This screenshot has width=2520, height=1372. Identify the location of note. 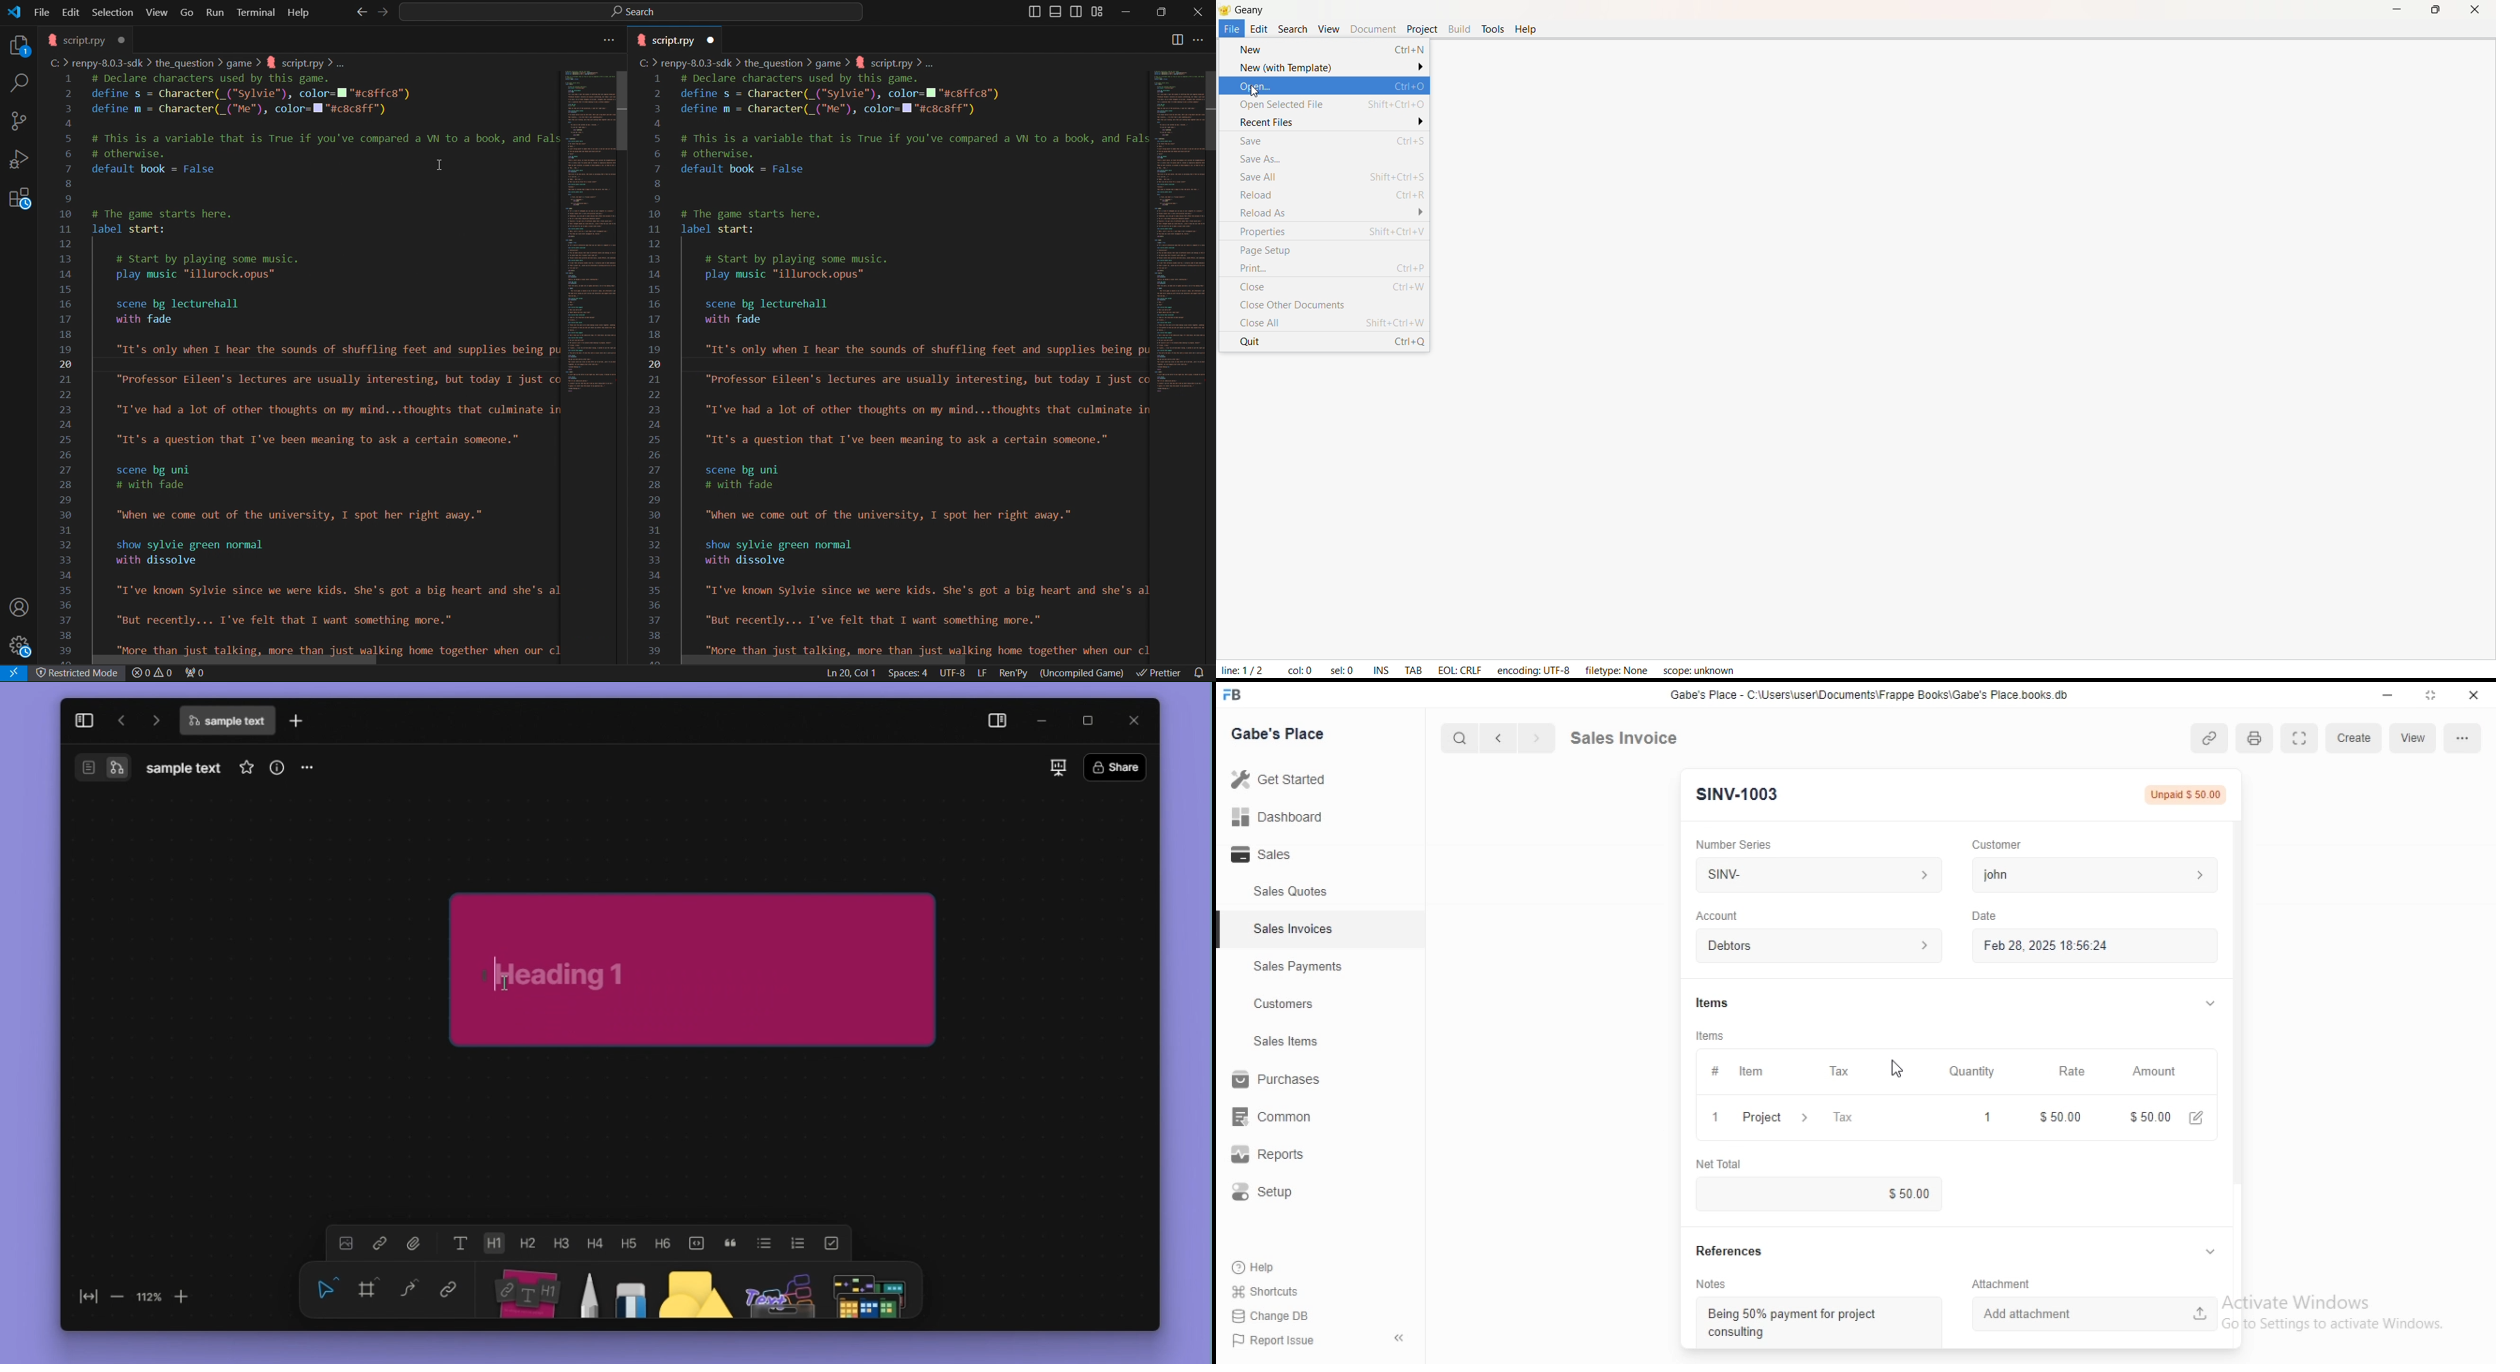
(529, 1290).